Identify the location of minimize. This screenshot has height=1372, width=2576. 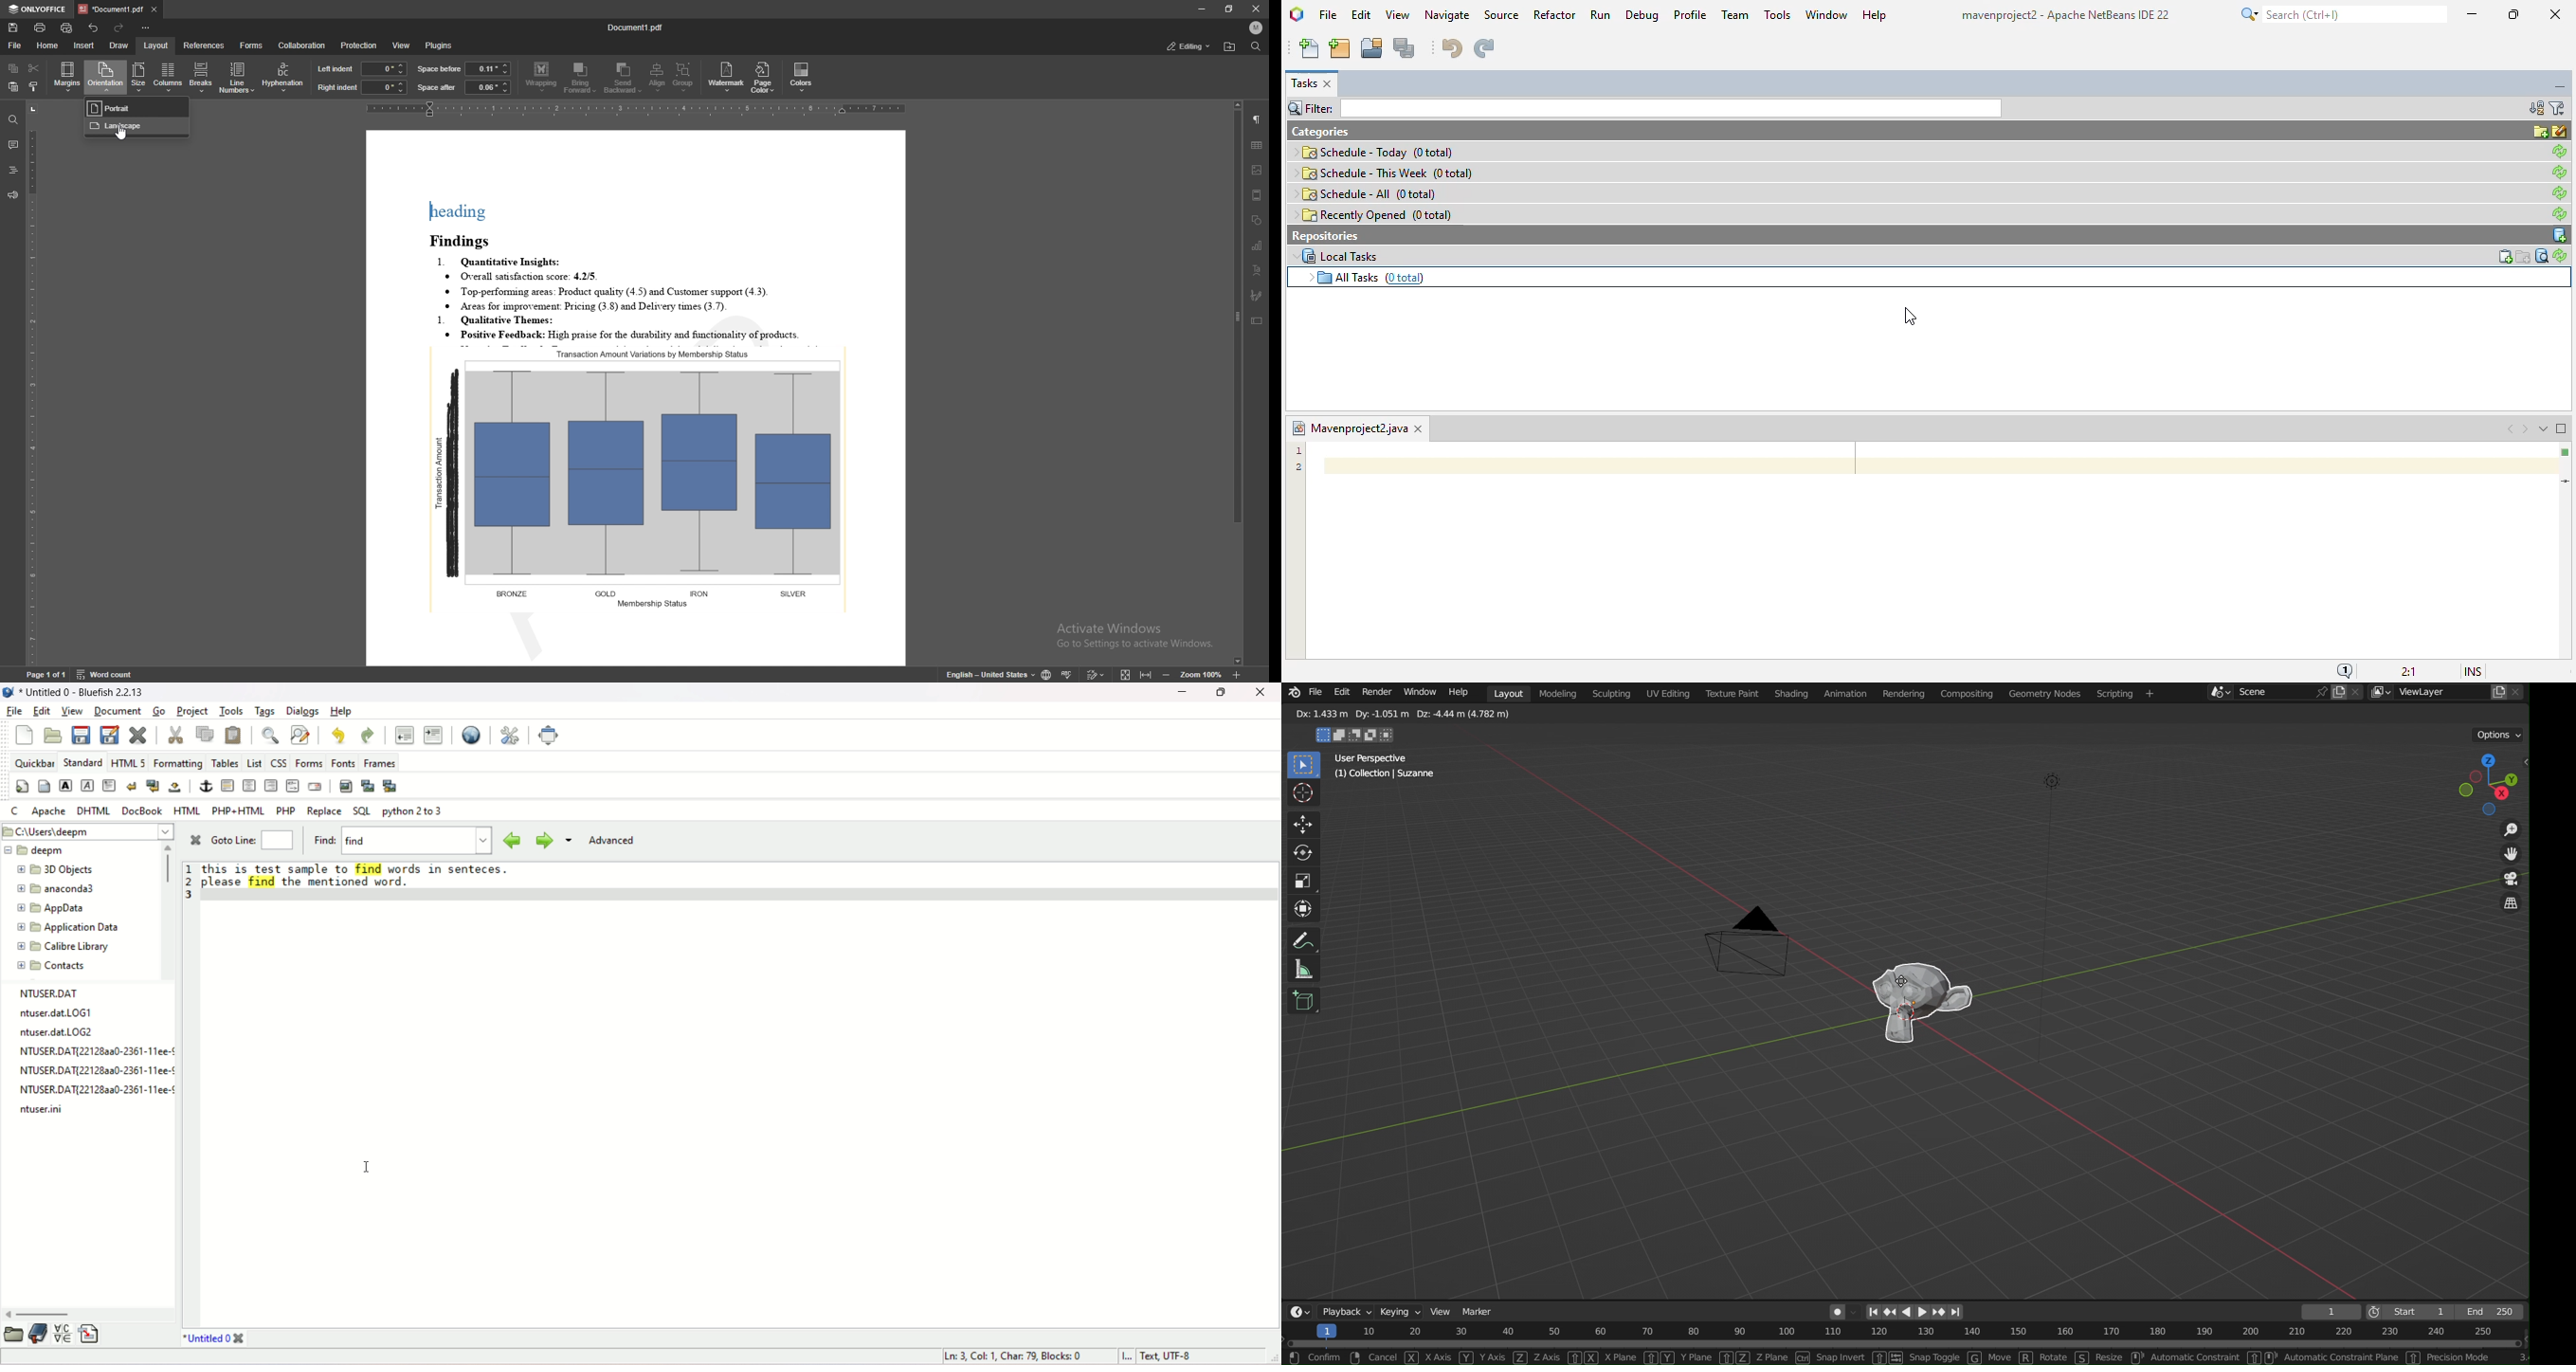
(1184, 691).